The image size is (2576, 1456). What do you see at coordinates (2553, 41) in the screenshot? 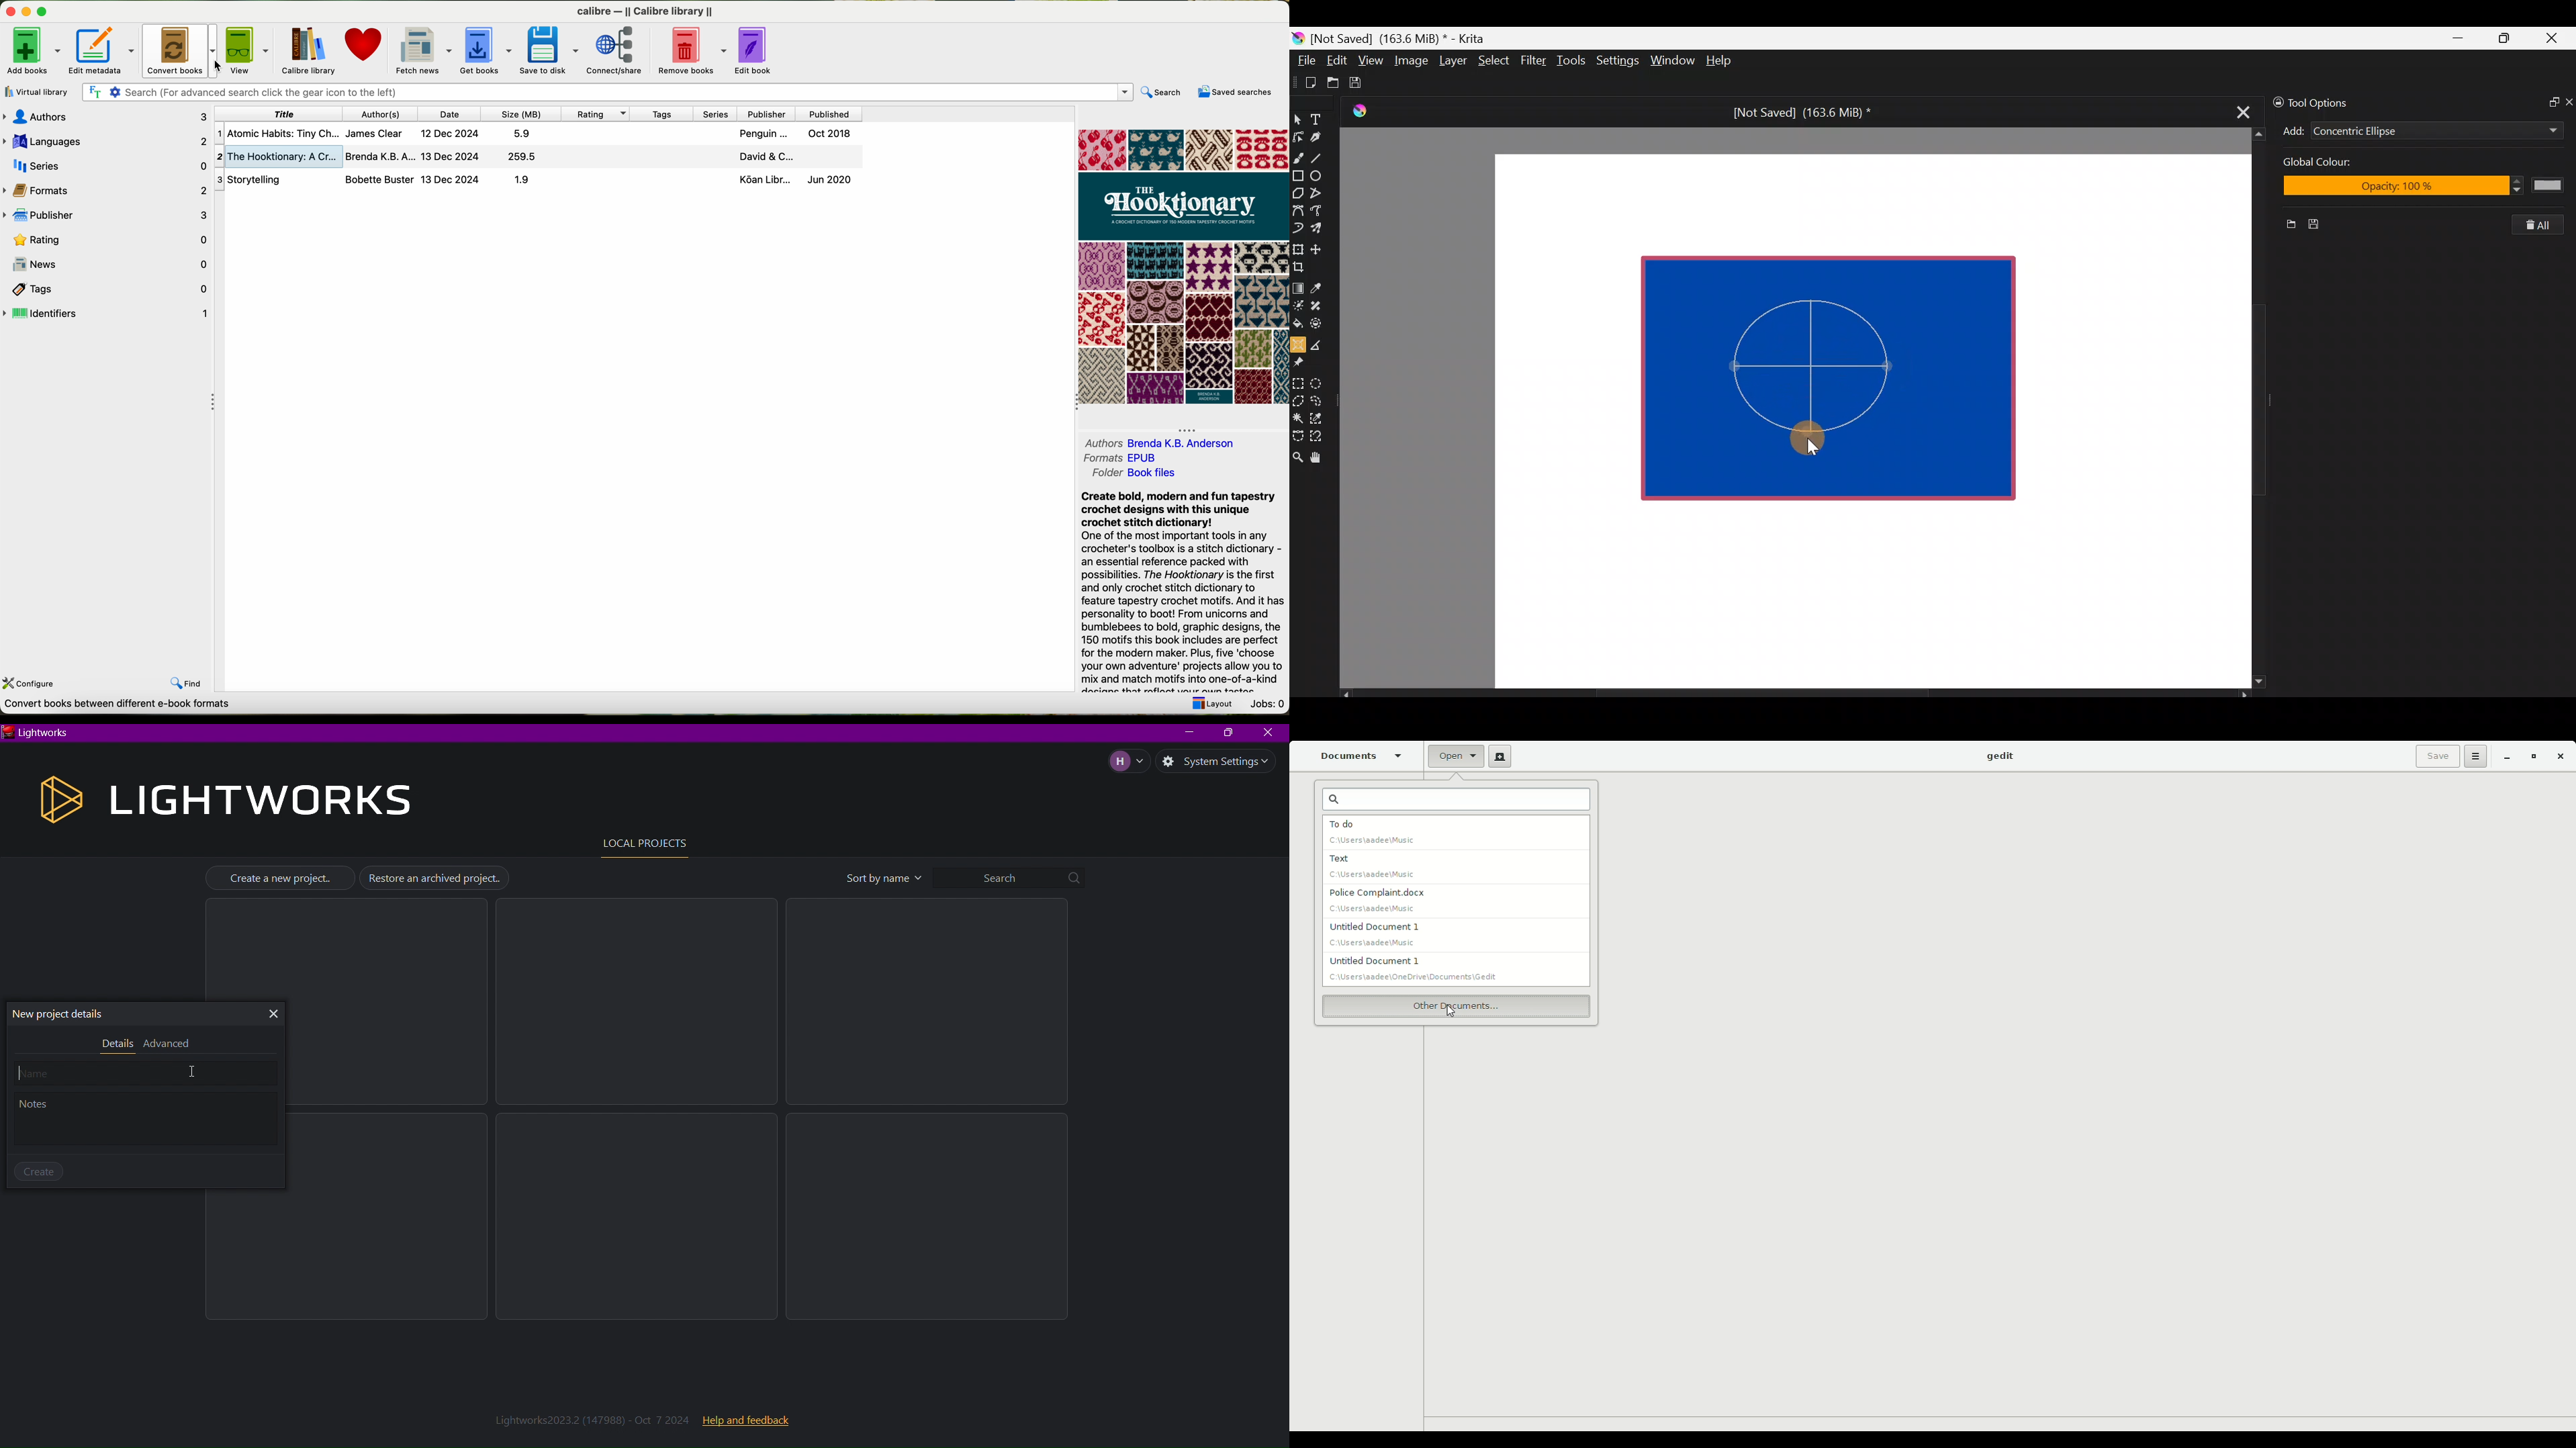
I see `Close` at bounding box center [2553, 41].